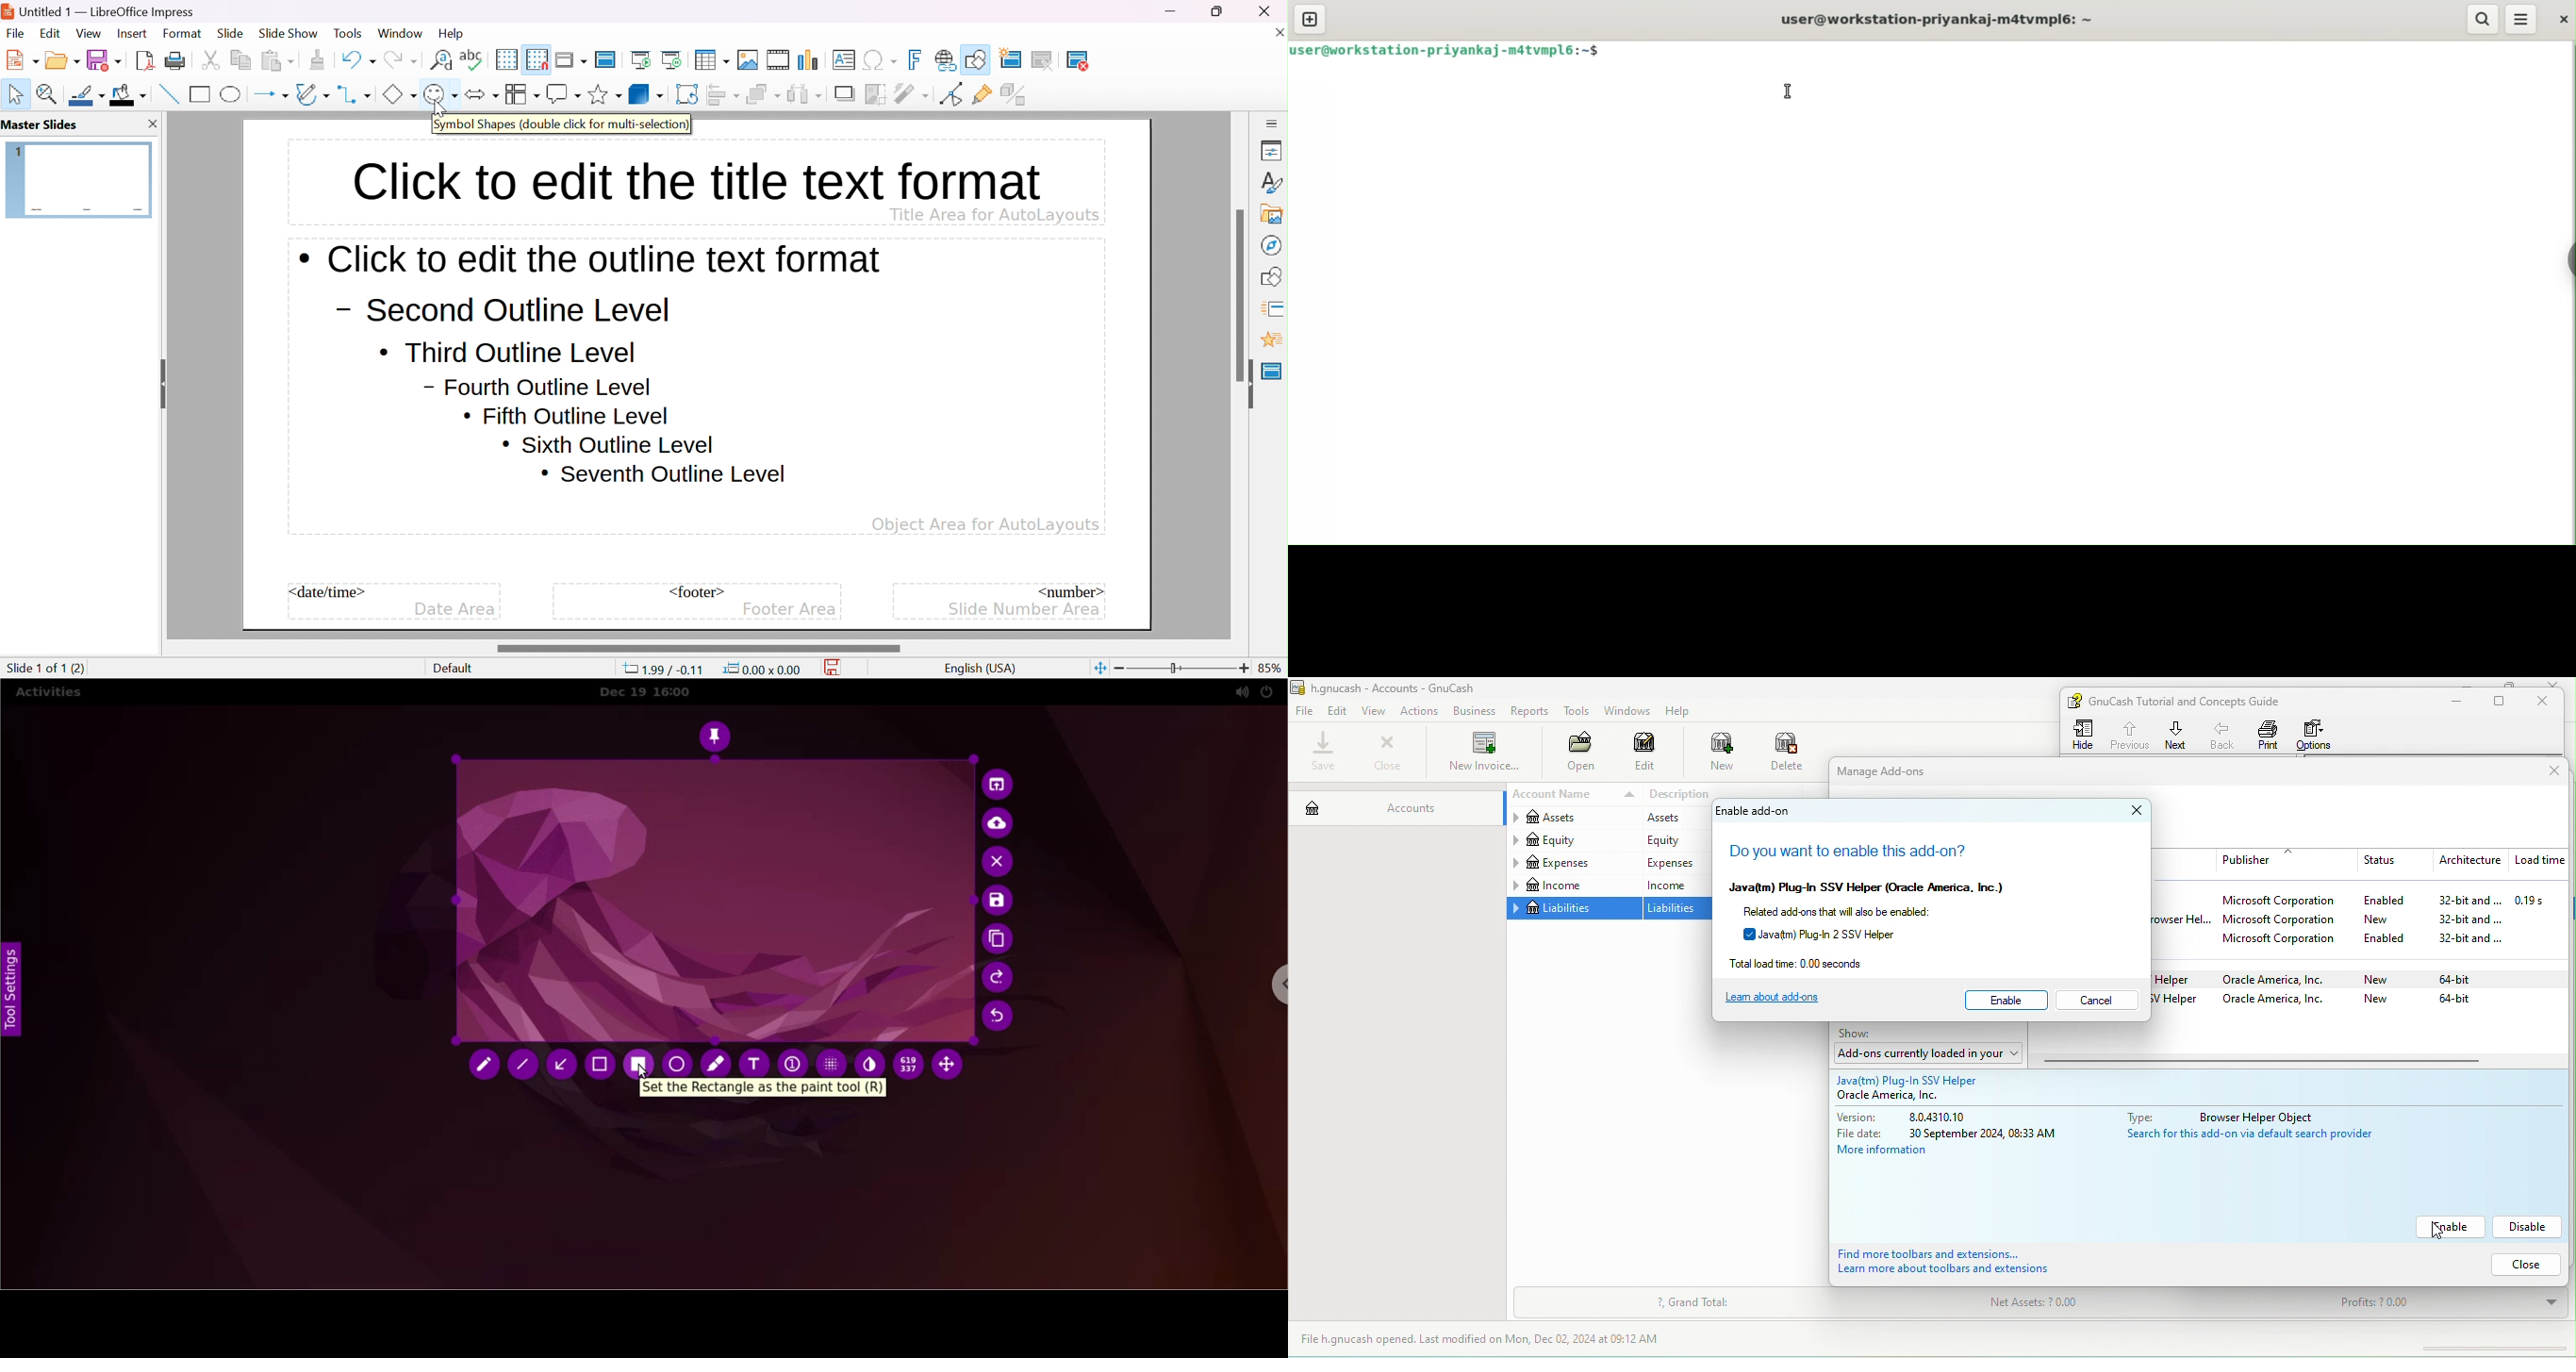 This screenshot has width=2576, height=1372. What do you see at coordinates (1377, 711) in the screenshot?
I see `view` at bounding box center [1377, 711].